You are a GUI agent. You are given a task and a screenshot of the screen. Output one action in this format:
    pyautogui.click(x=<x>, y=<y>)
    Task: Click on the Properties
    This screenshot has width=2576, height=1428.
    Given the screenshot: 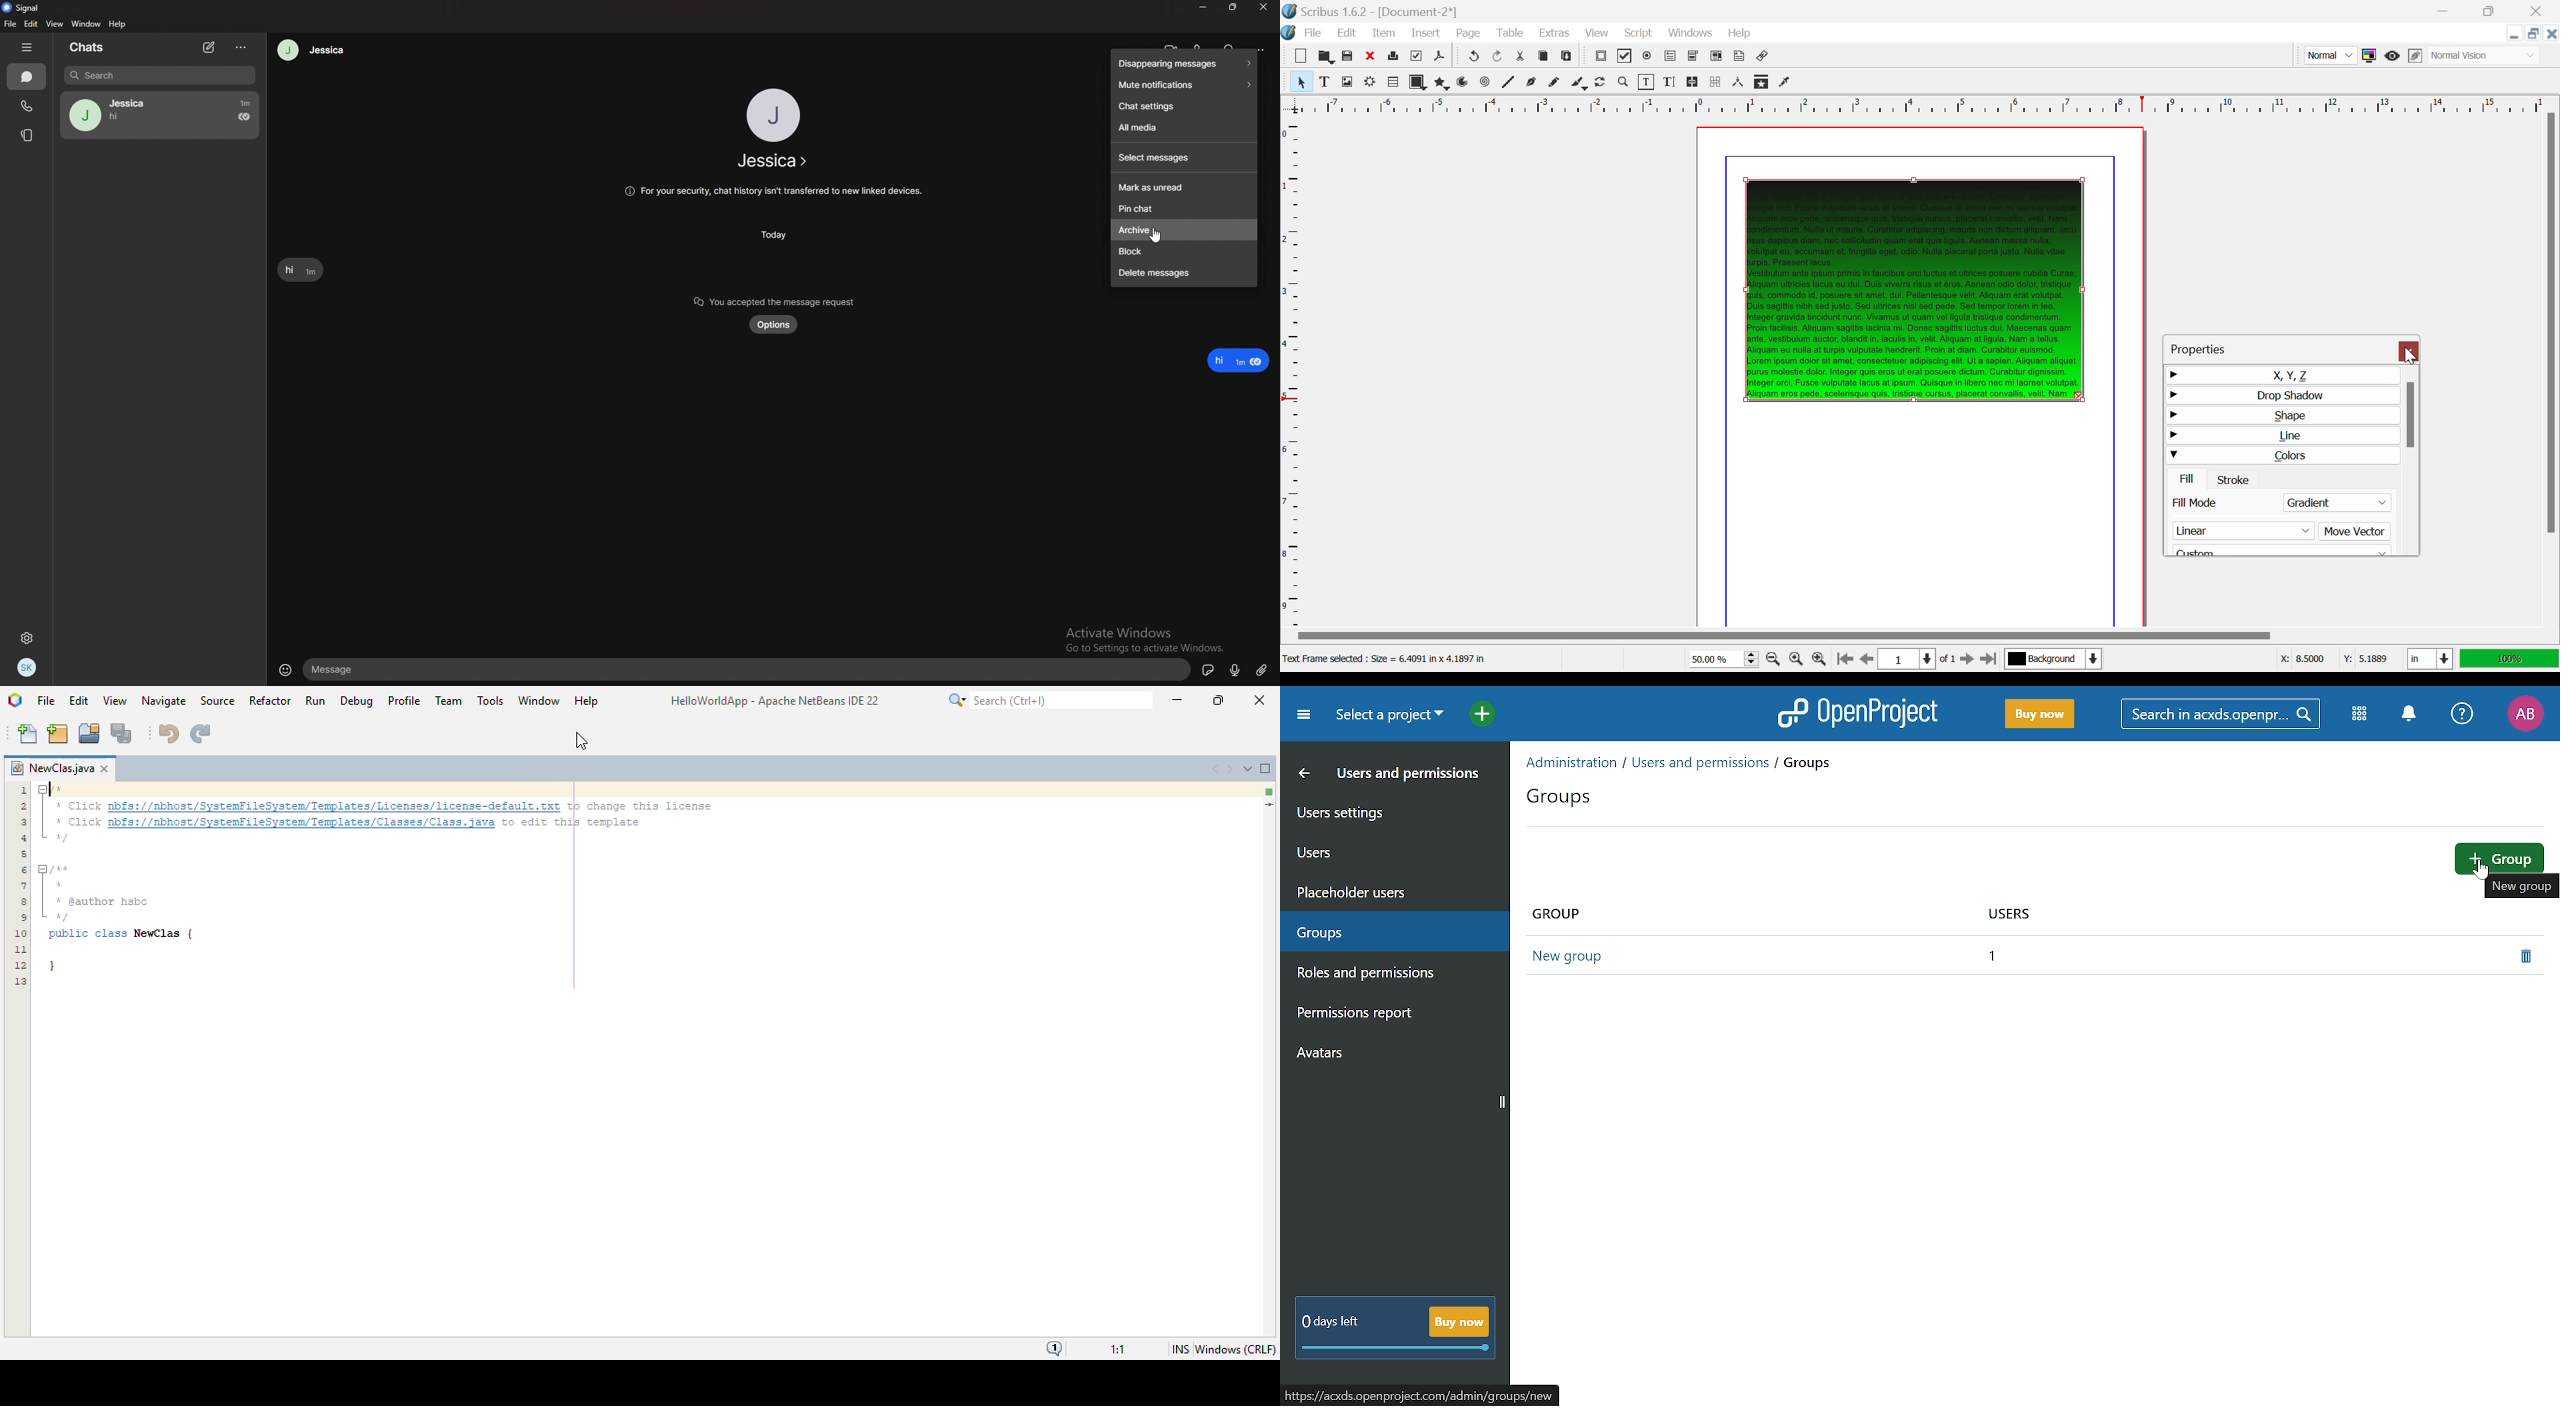 What is the action you would take?
    pyautogui.click(x=2213, y=347)
    